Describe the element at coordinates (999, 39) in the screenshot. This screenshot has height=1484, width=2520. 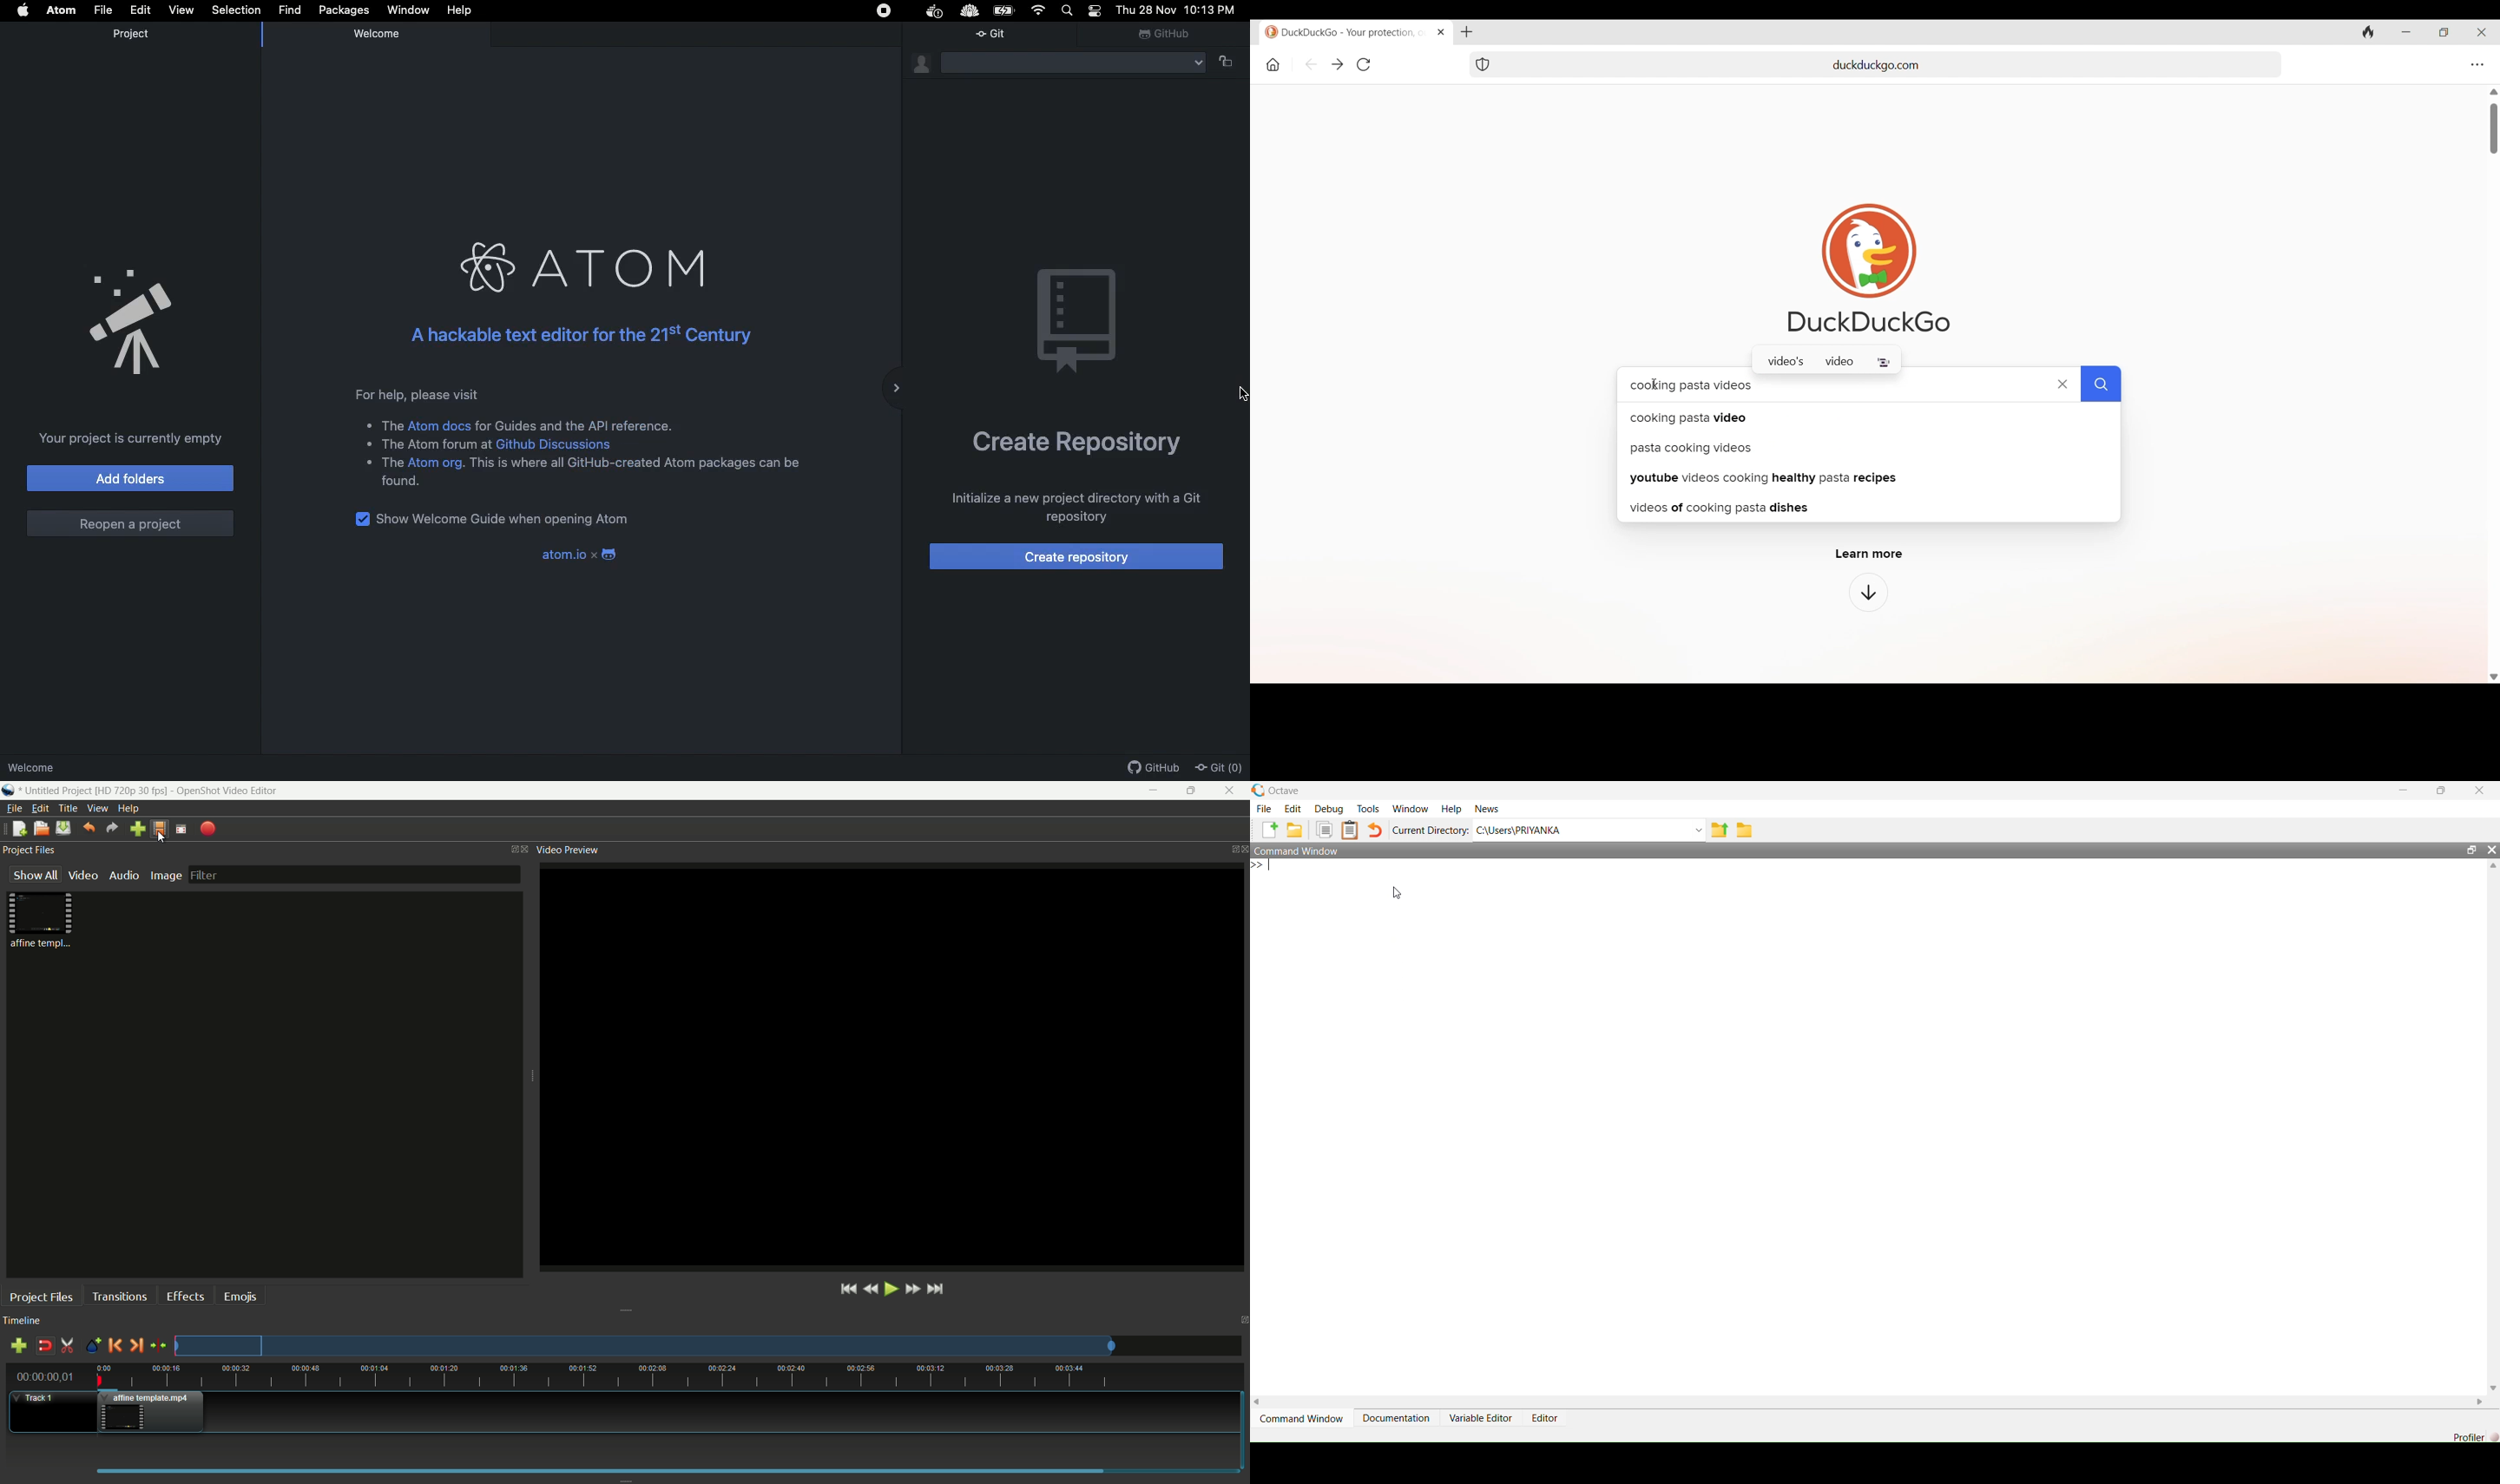
I see `Git` at that location.